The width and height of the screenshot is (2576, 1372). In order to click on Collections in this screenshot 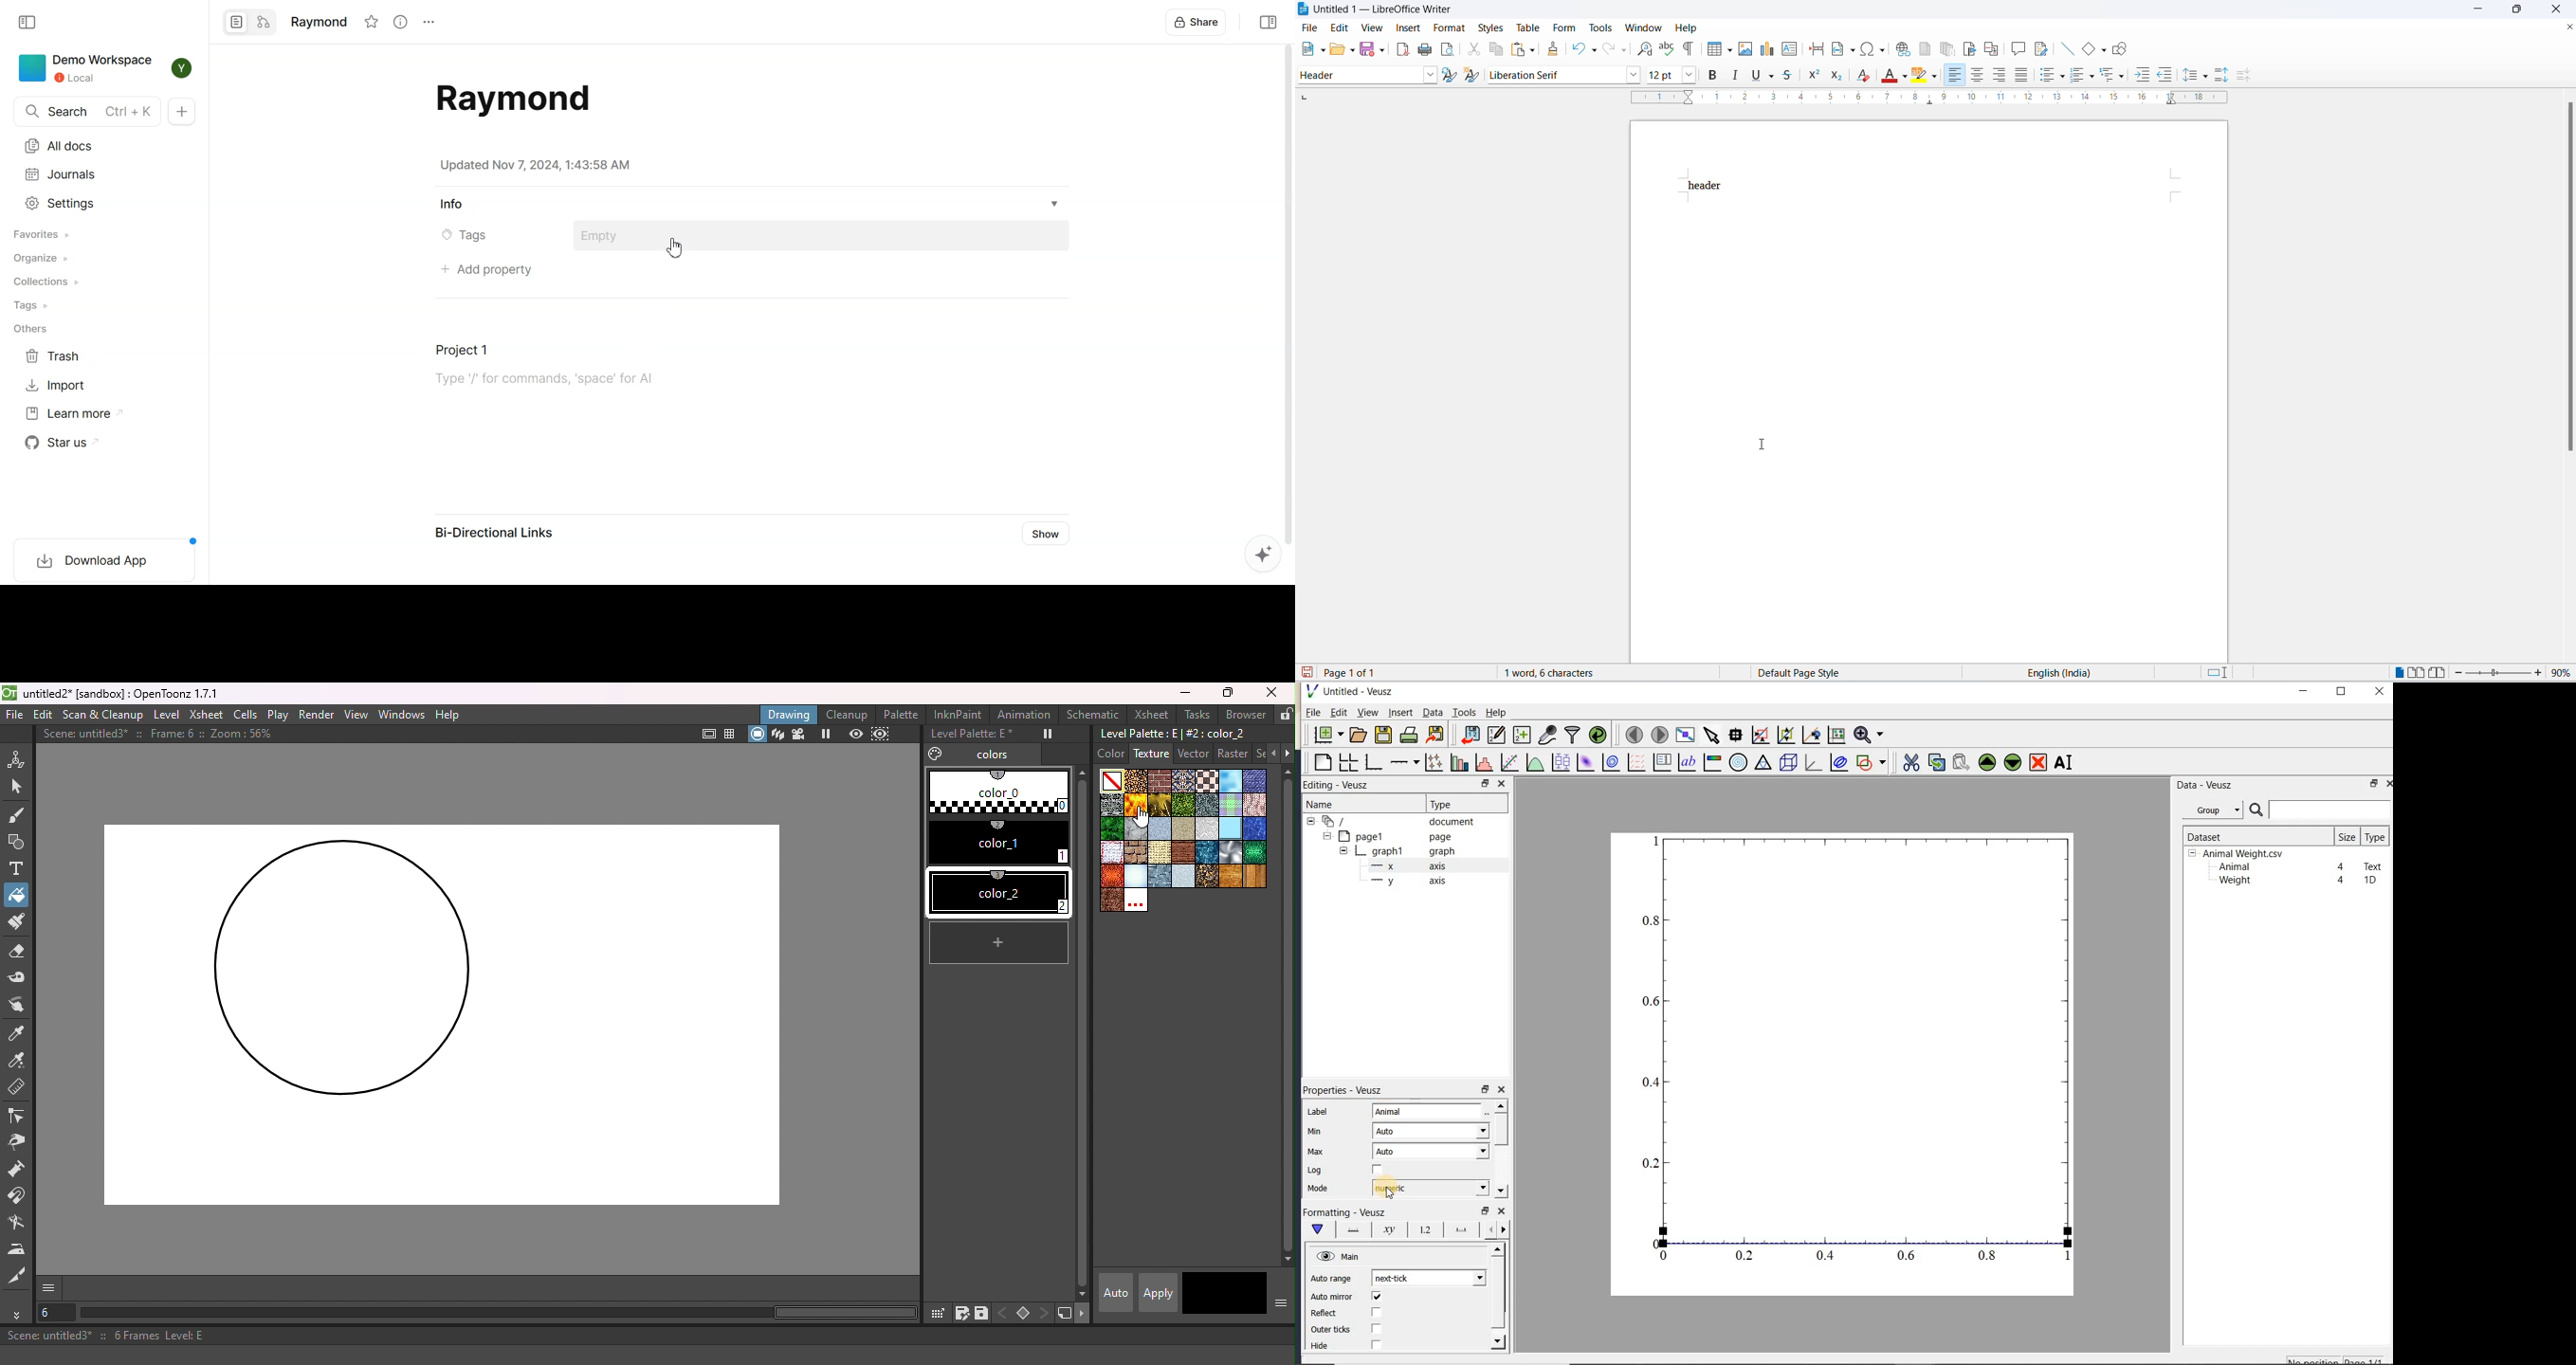, I will do `click(47, 282)`.